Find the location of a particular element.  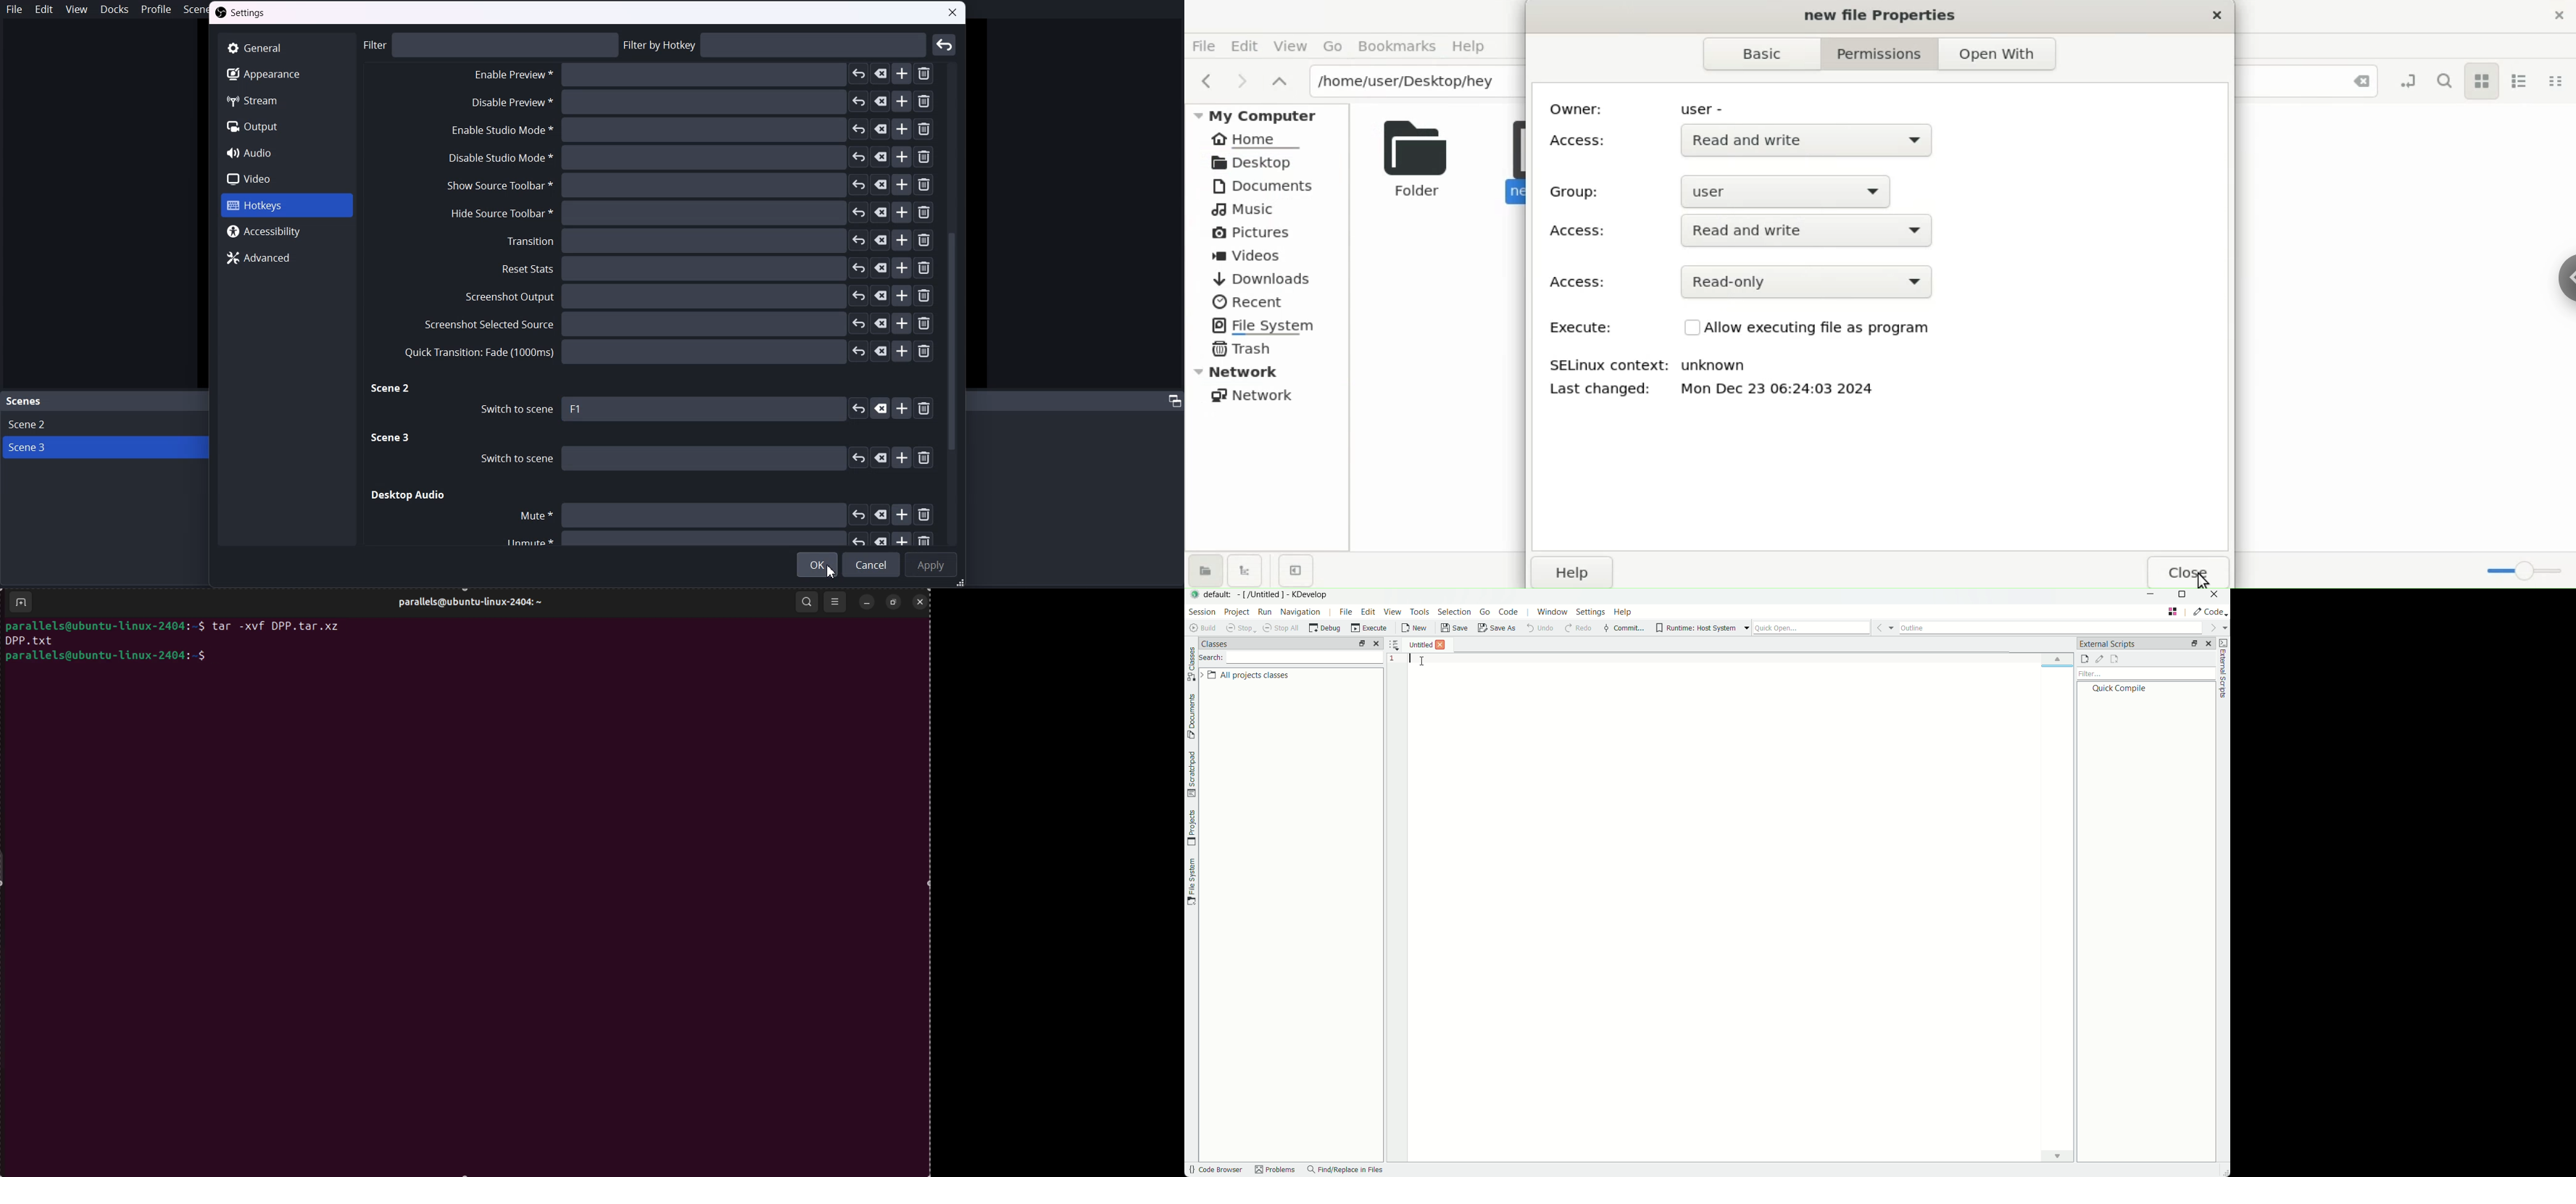

cursor is located at coordinates (2202, 577).